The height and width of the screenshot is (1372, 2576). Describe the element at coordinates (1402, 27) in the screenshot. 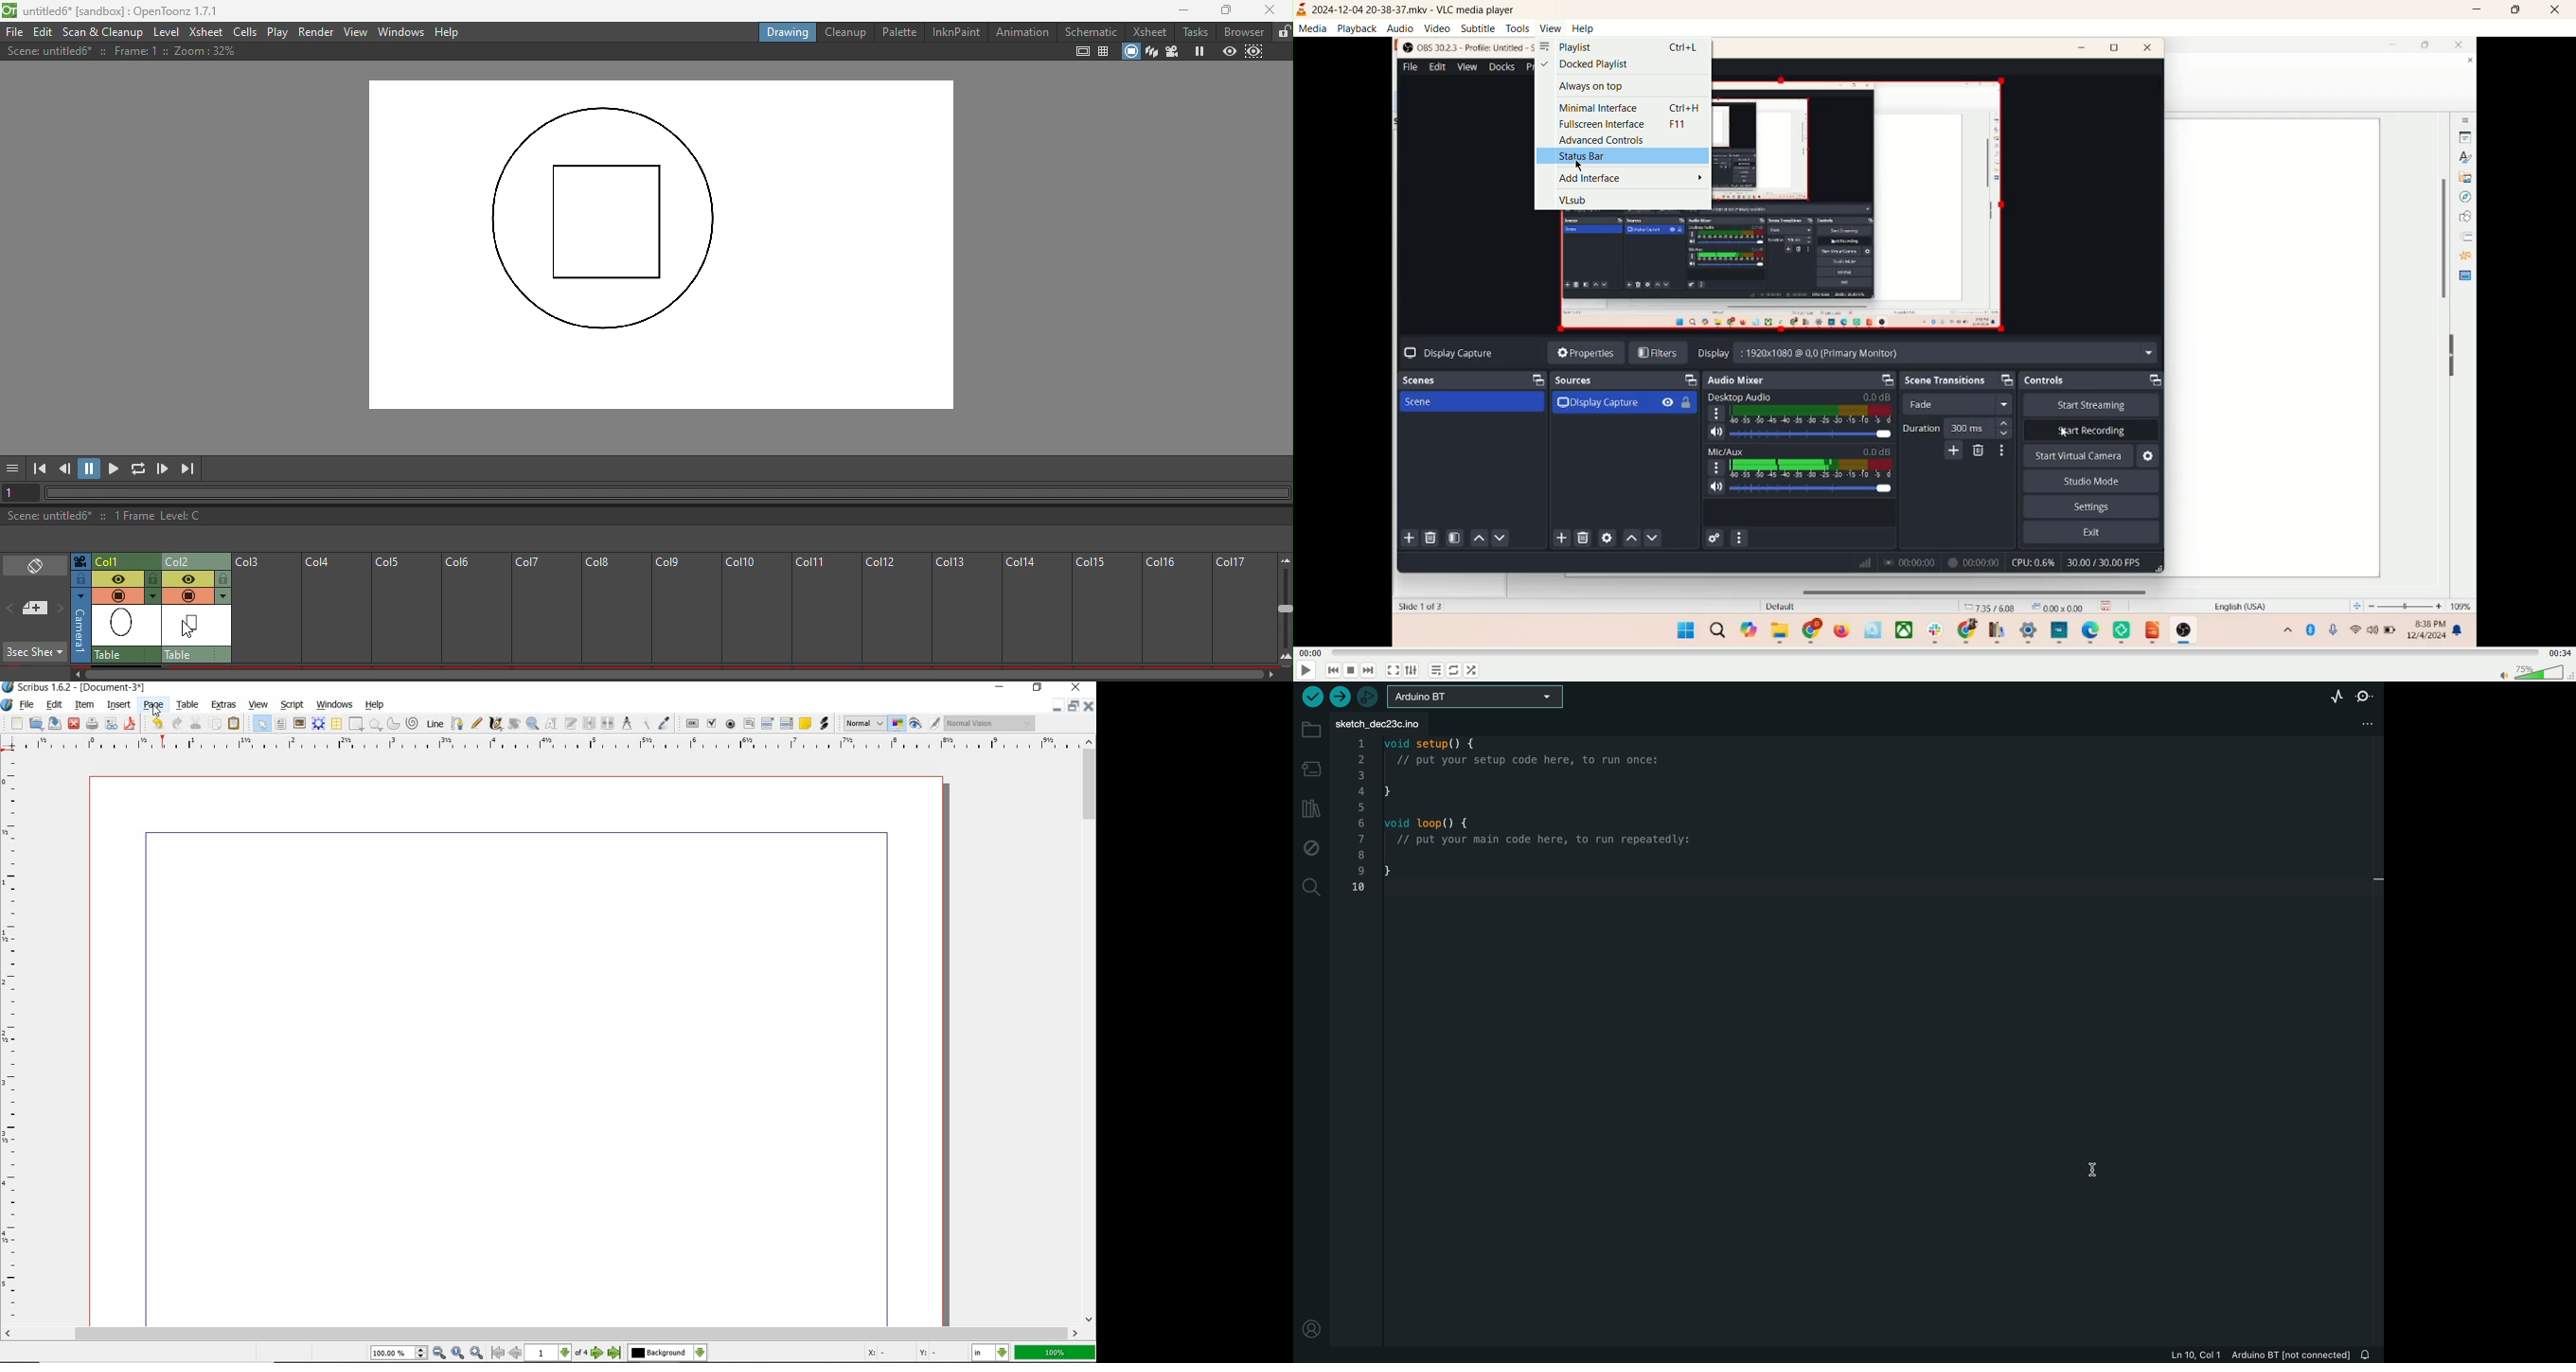

I see `audio` at that location.